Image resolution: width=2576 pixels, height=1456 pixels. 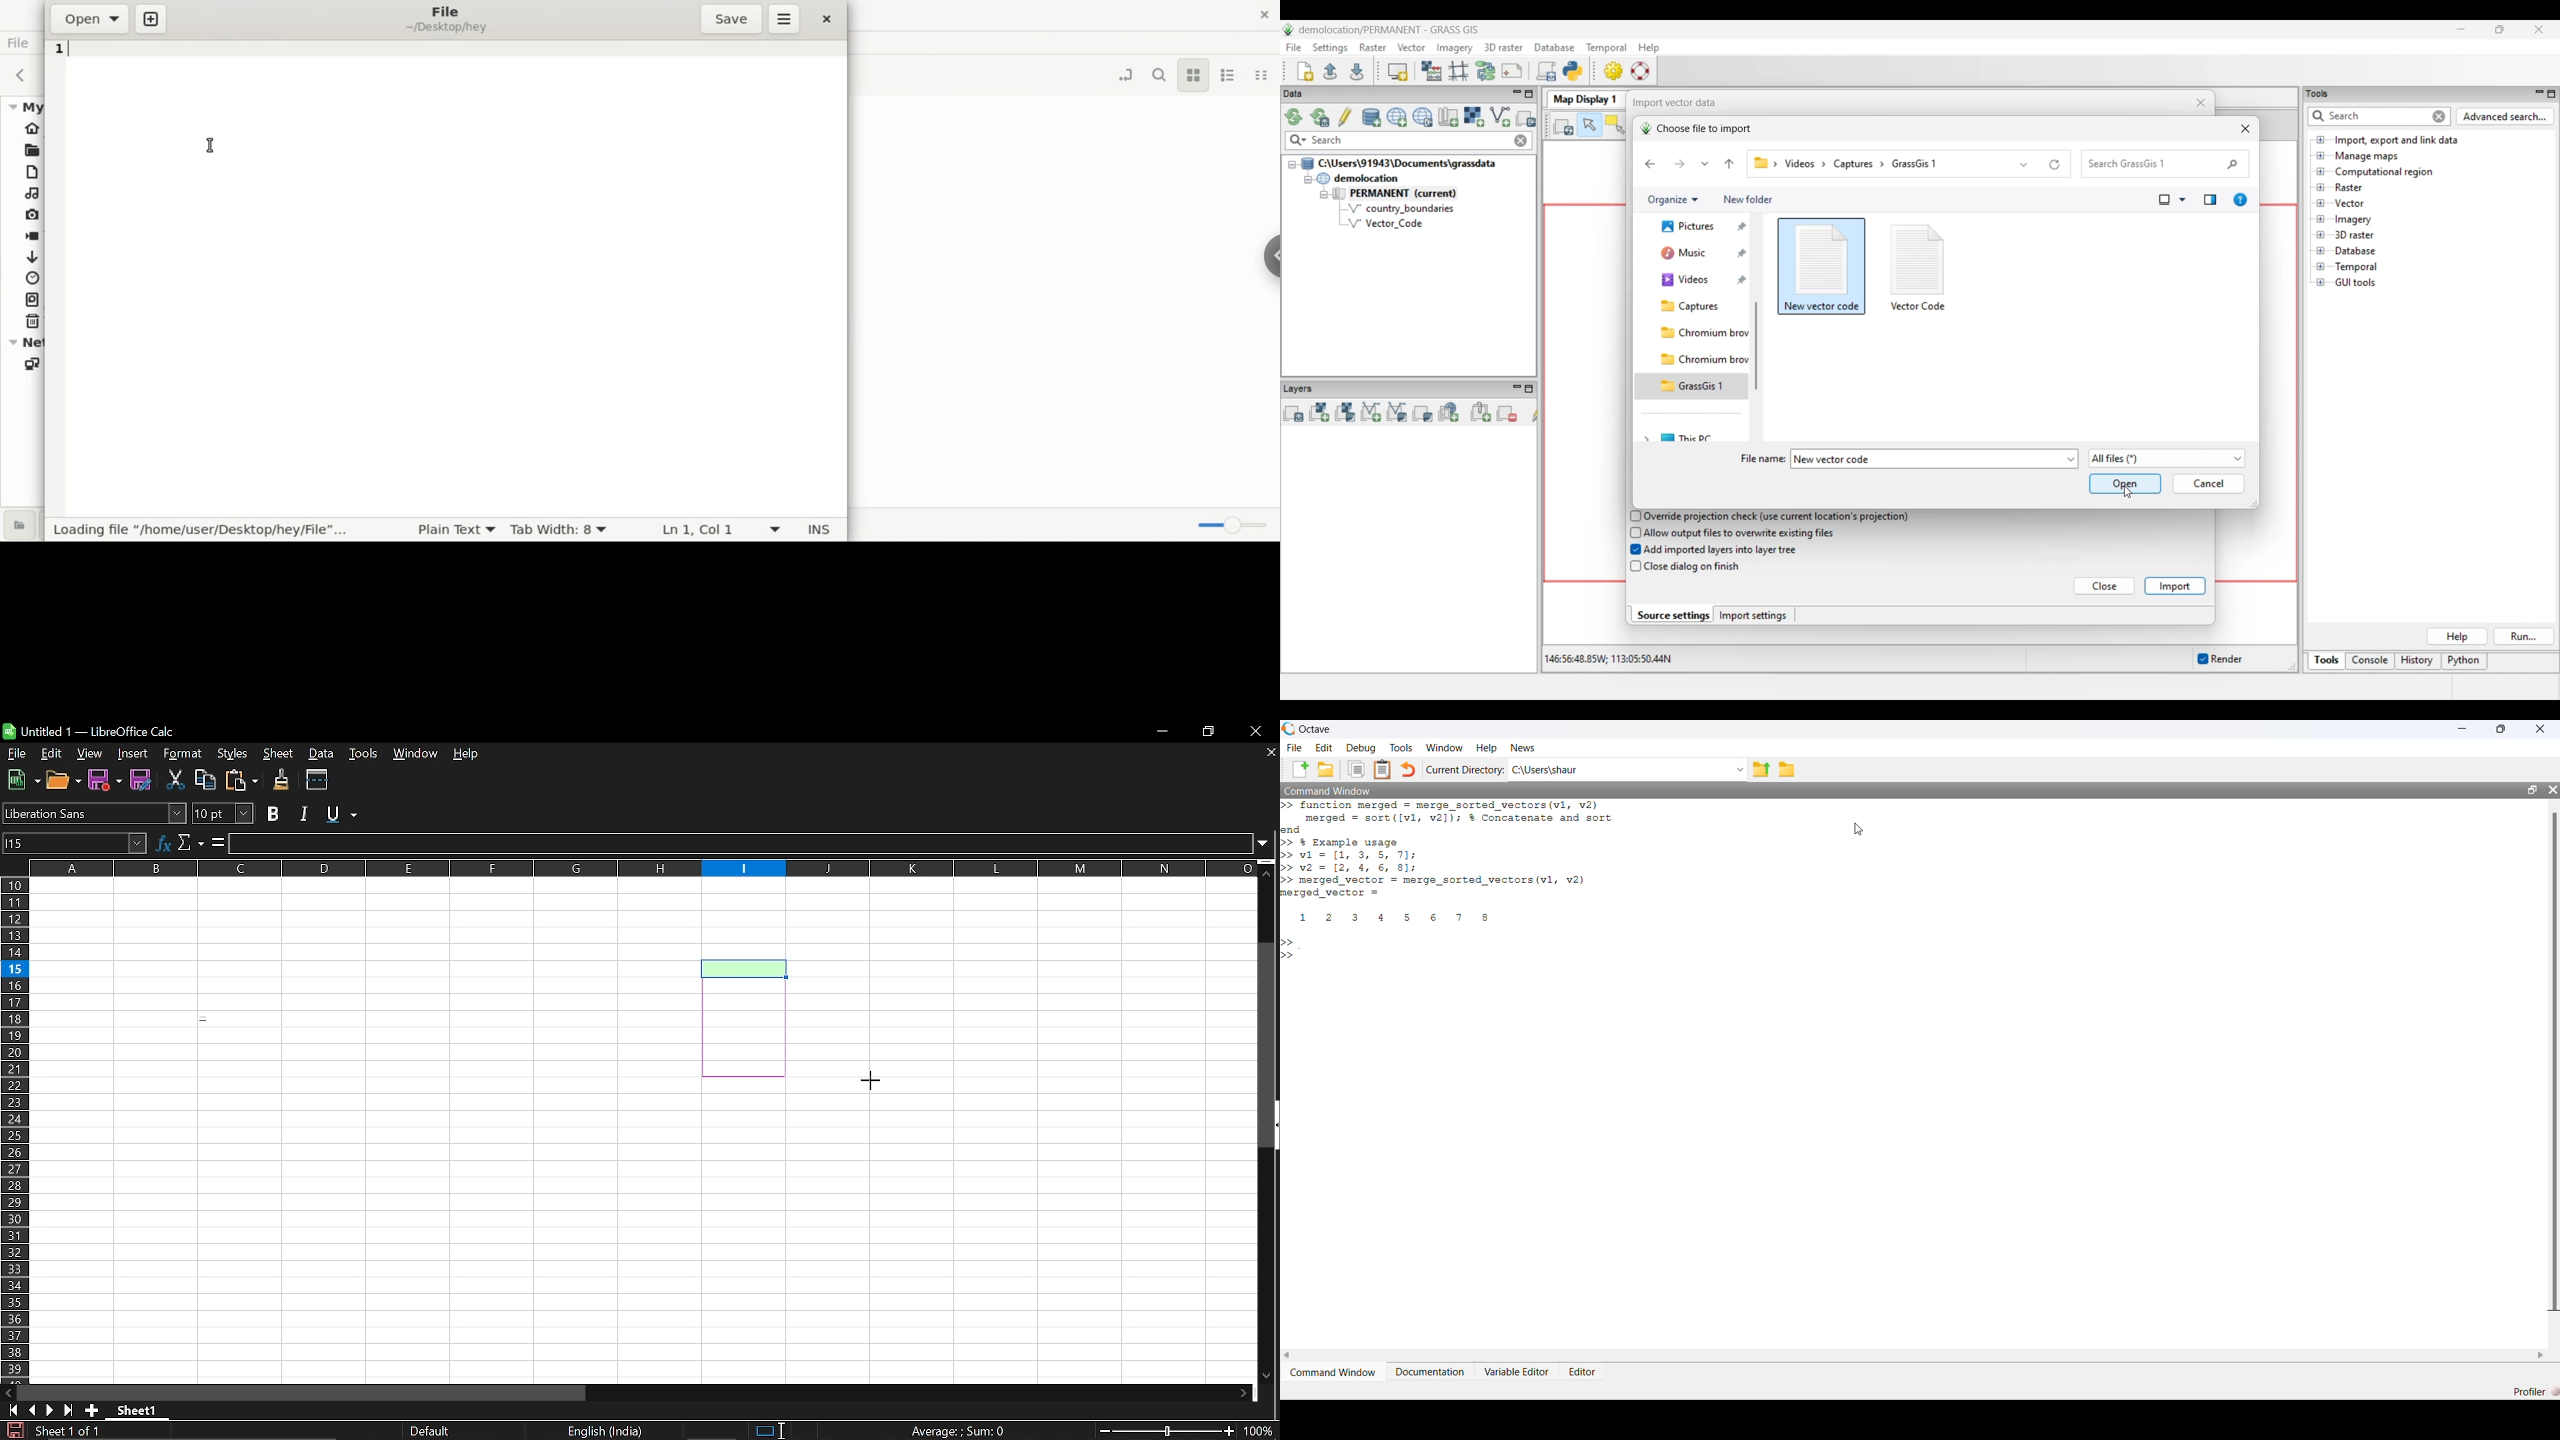 I want to click on add file, so click(x=1301, y=769).